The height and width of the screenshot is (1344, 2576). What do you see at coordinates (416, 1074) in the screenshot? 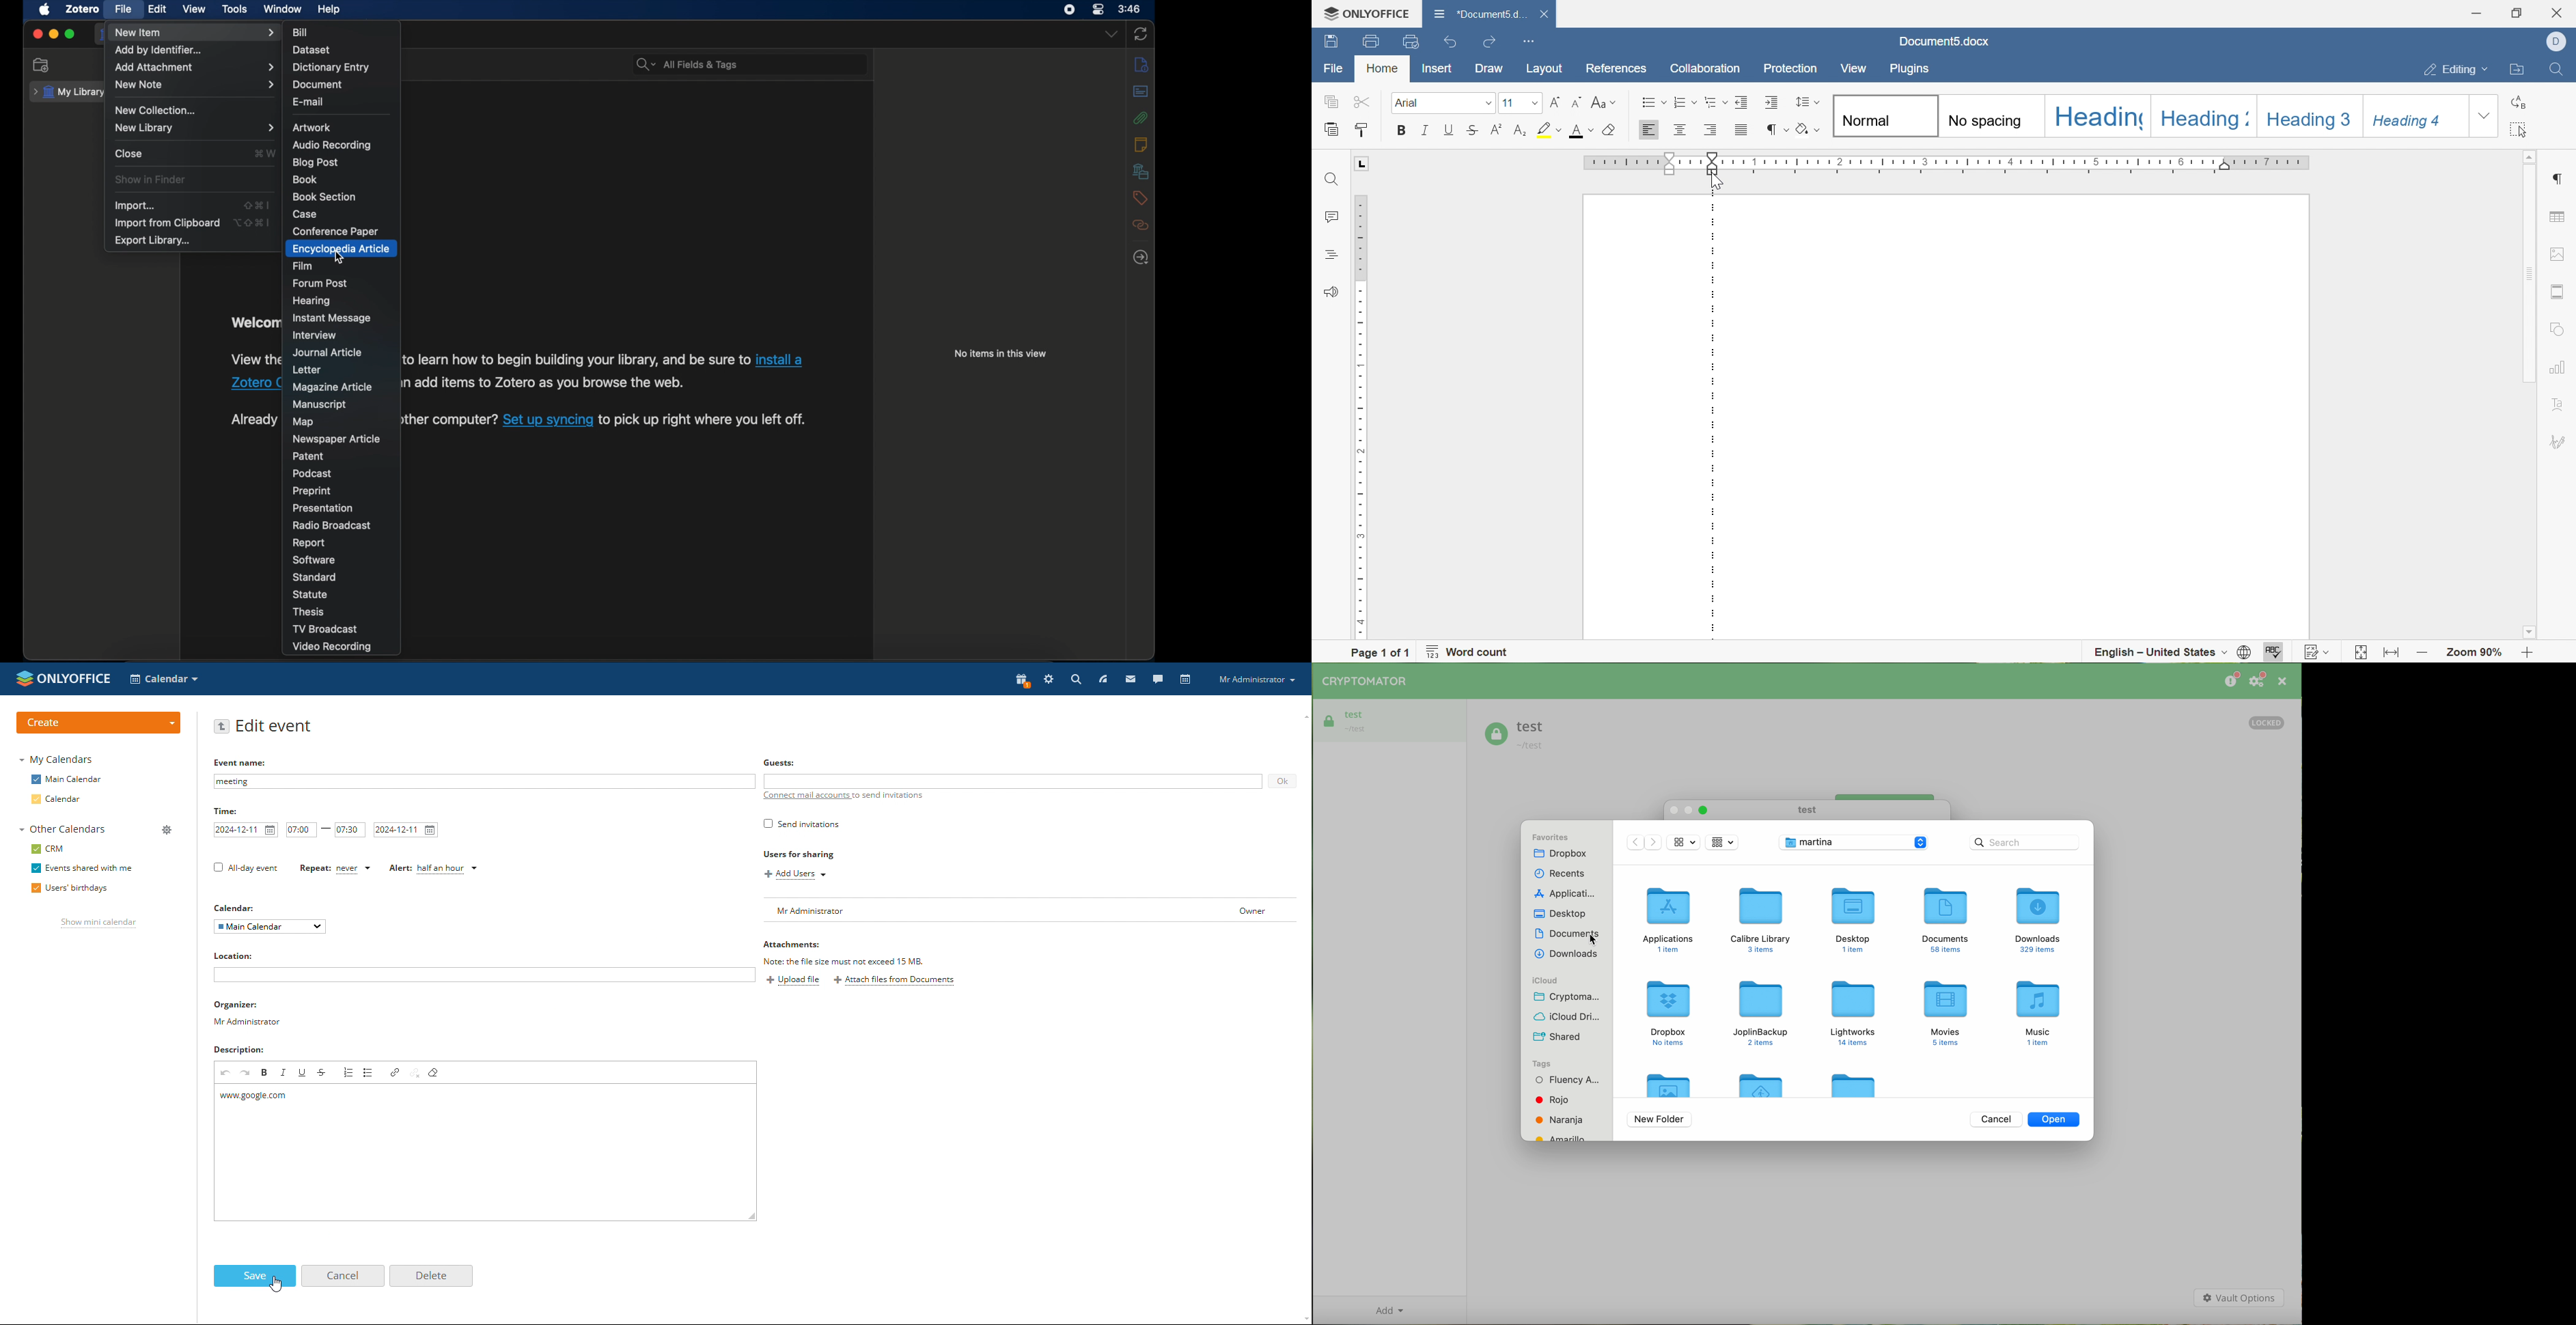
I see `unlink` at bounding box center [416, 1074].